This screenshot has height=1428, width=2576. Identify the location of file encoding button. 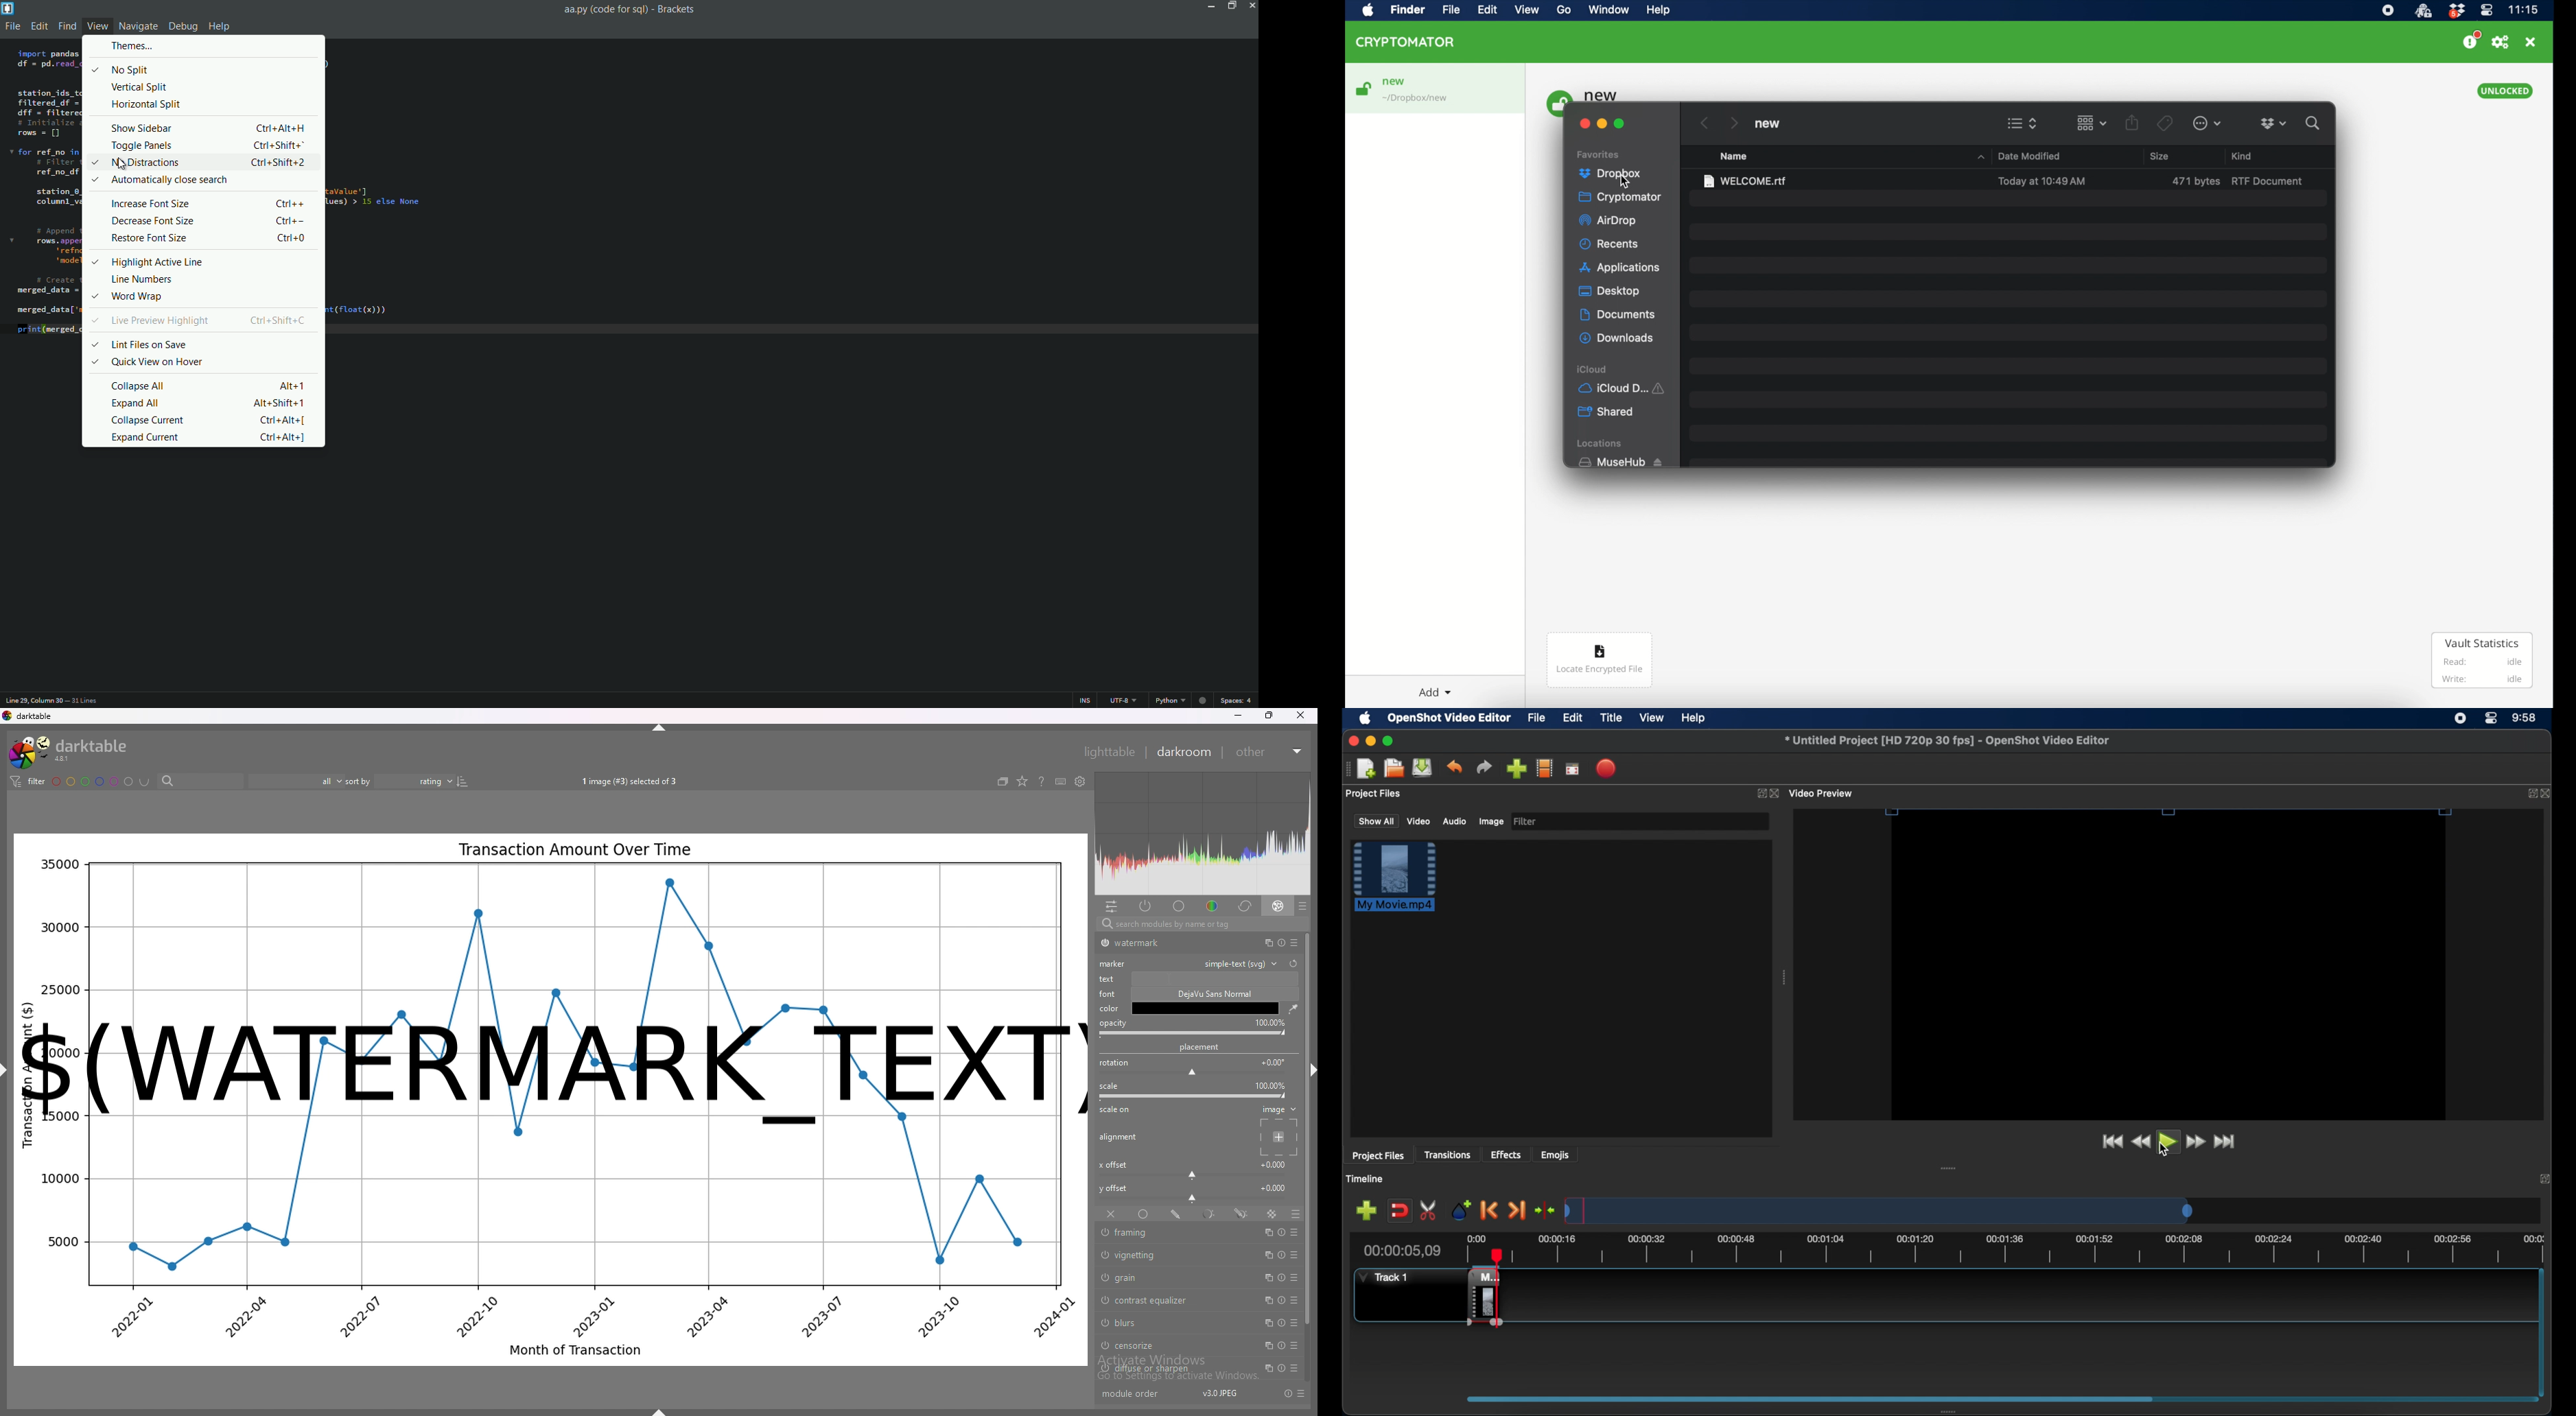
(1124, 700).